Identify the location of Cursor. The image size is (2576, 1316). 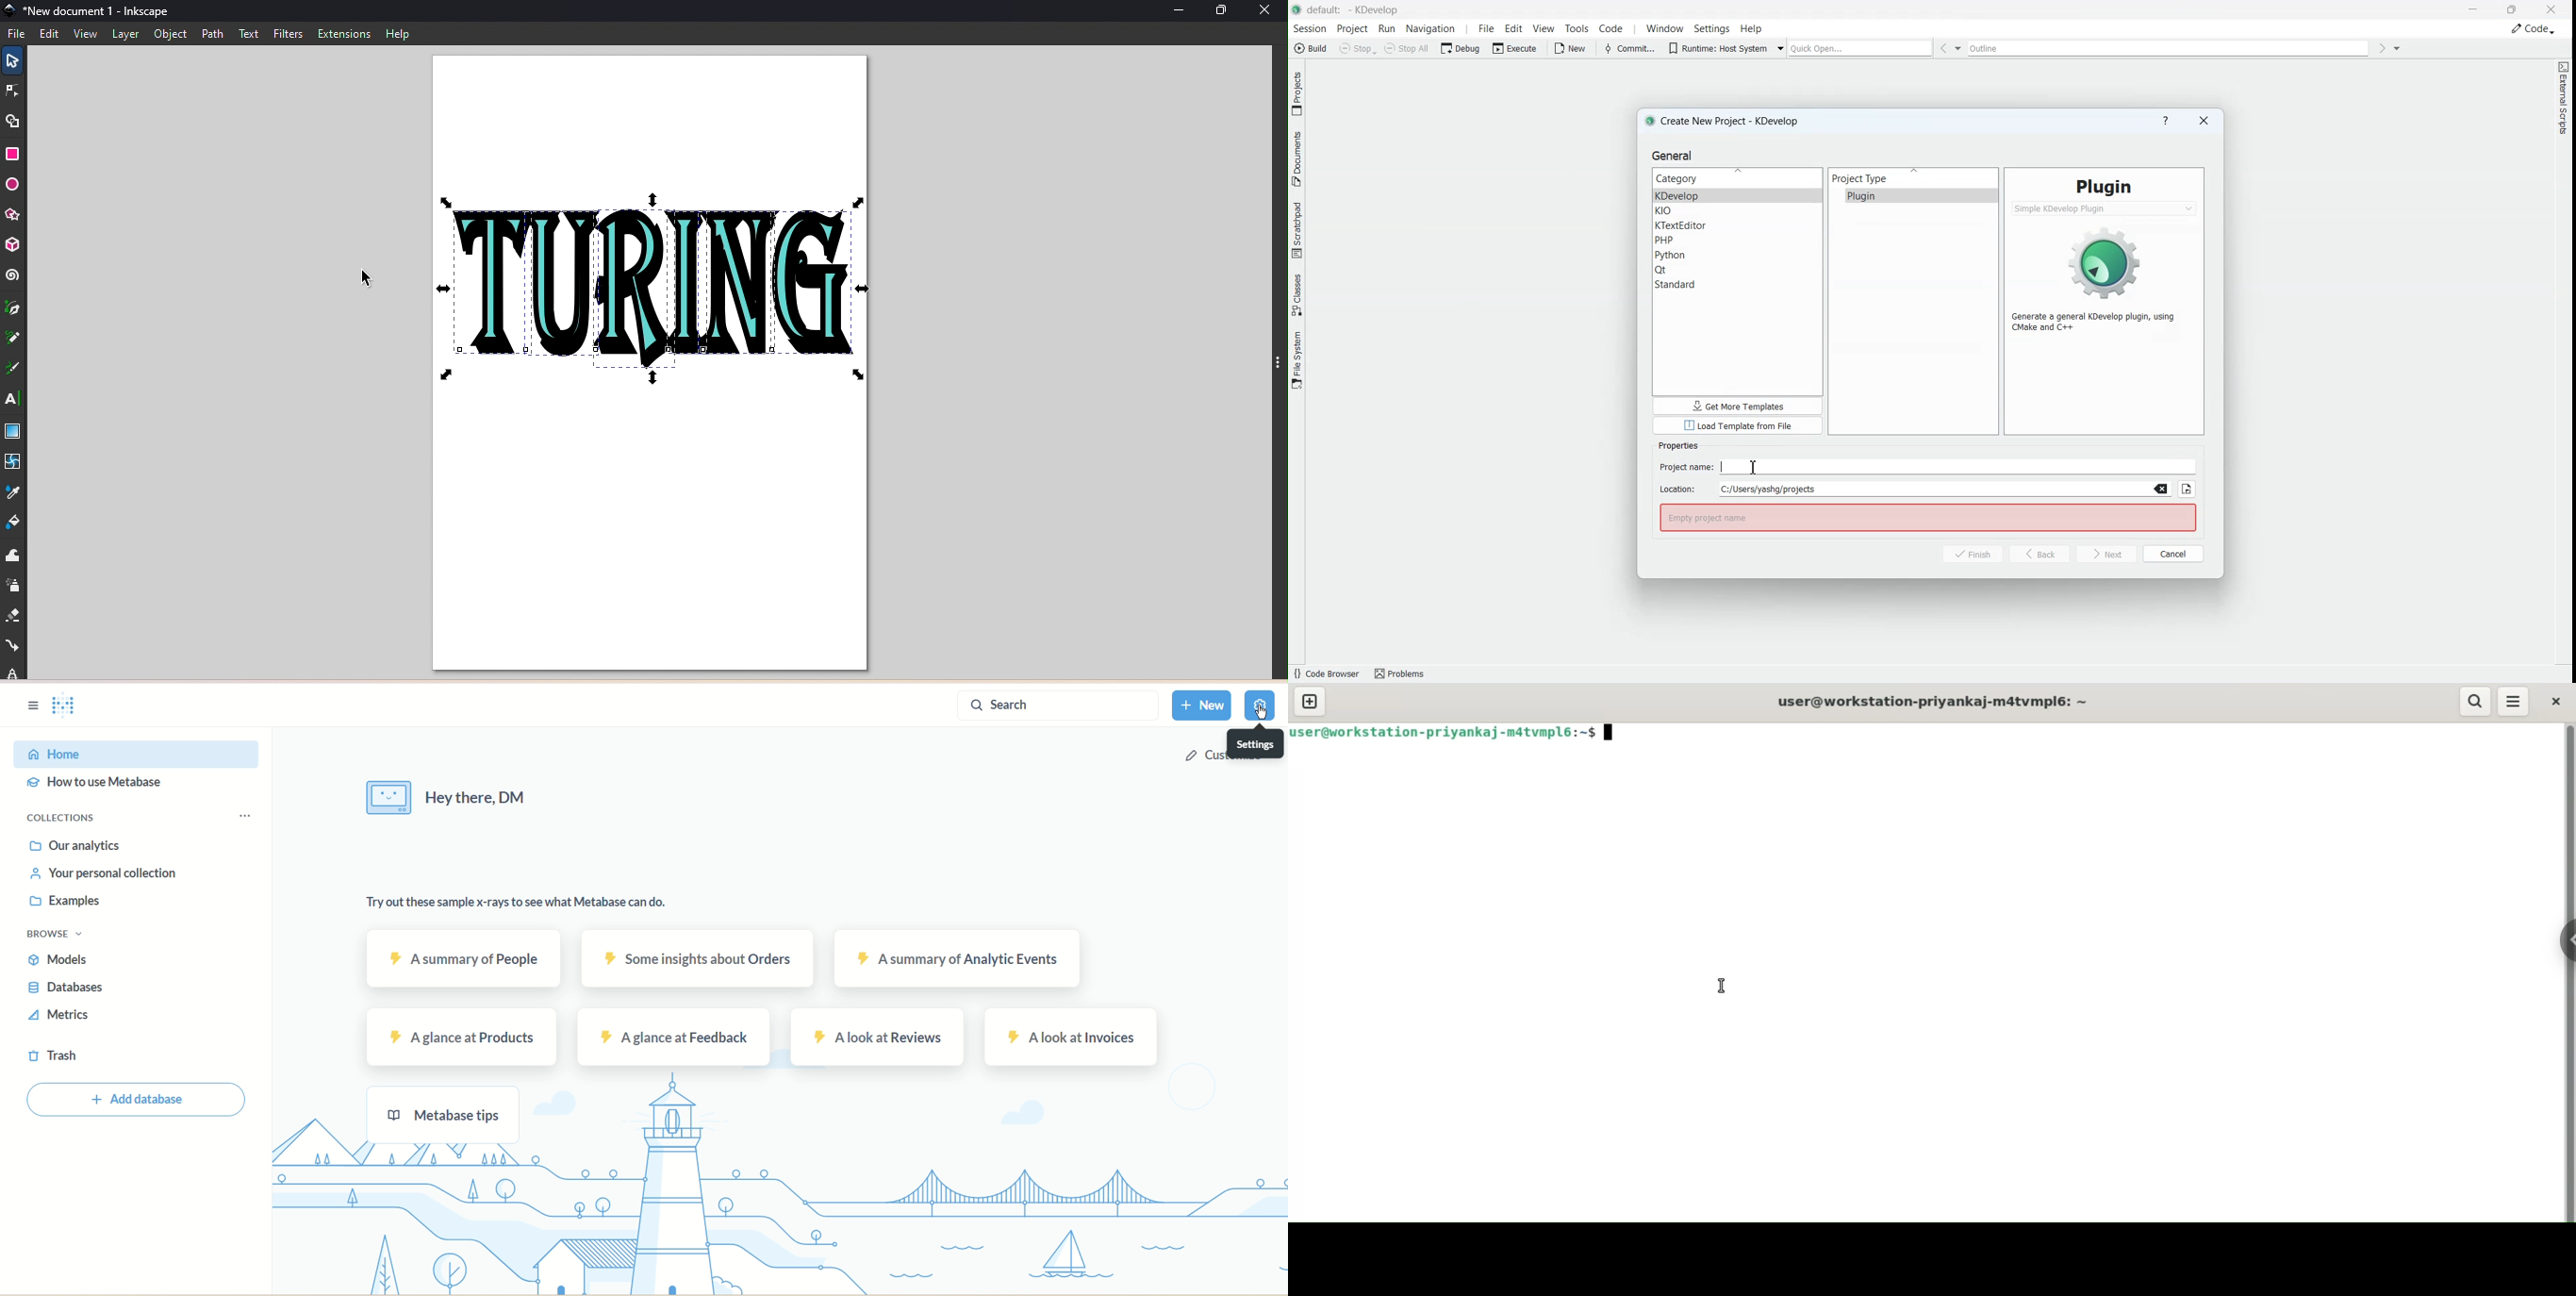
(364, 279).